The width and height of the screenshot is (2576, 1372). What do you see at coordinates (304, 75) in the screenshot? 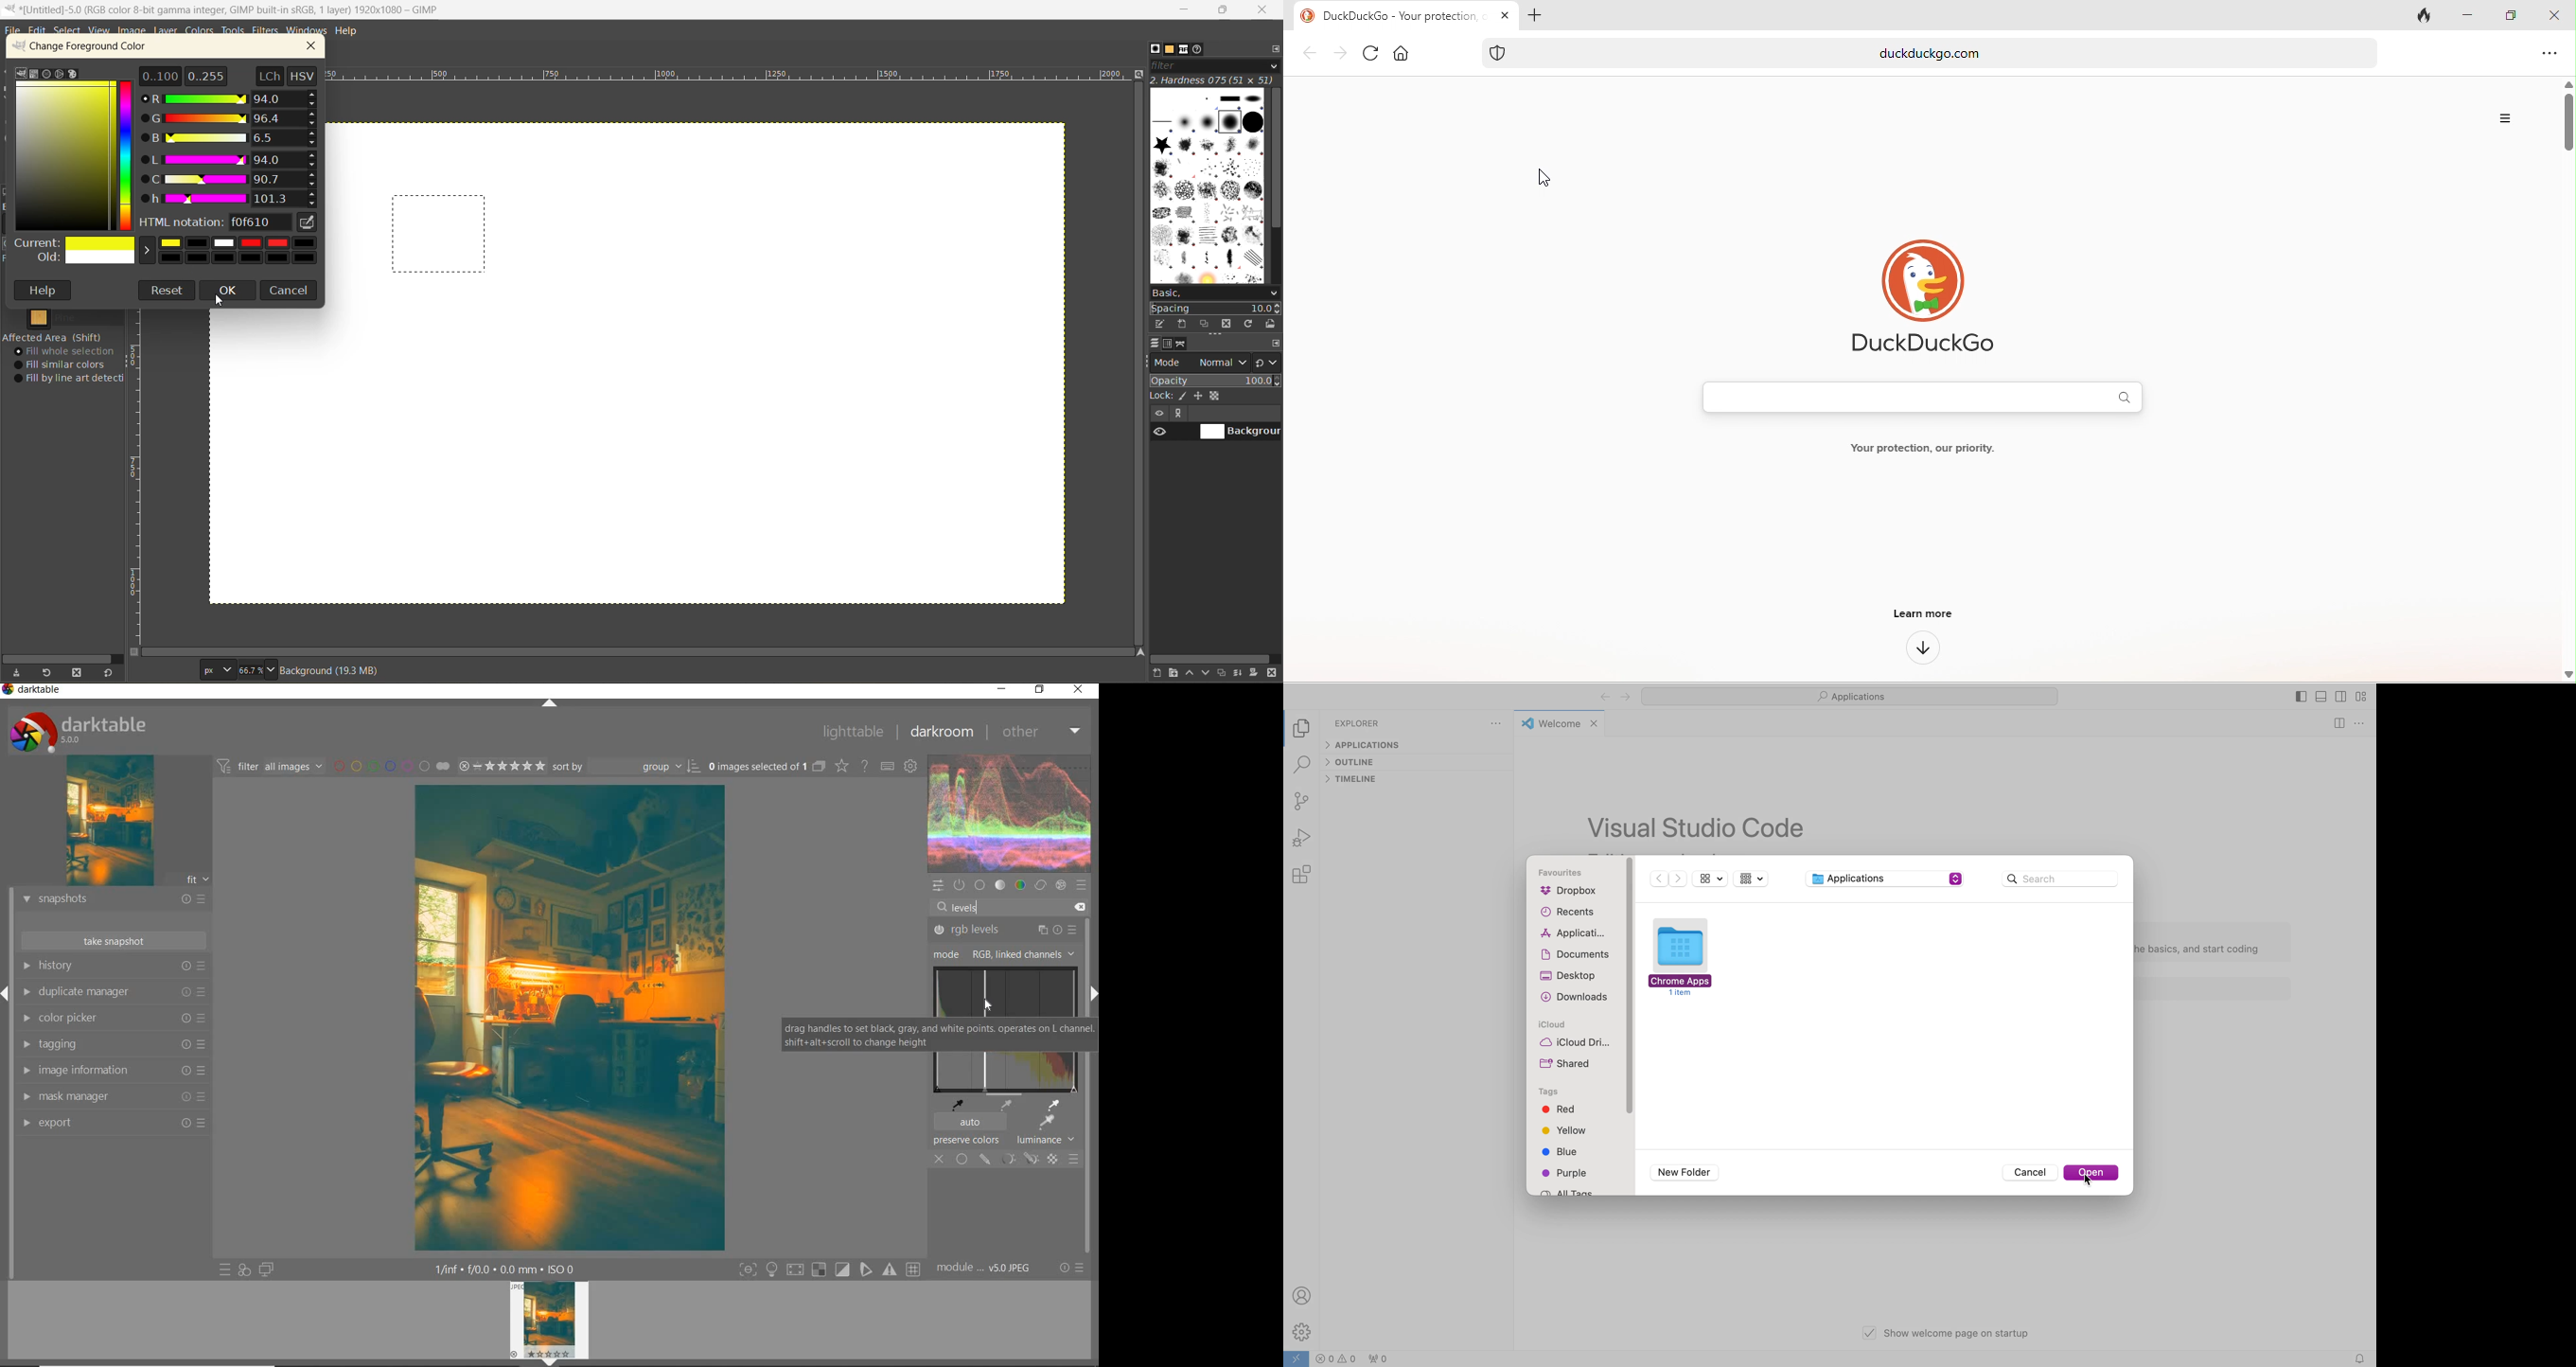
I see `HSV` at bounding box center [304, 75].